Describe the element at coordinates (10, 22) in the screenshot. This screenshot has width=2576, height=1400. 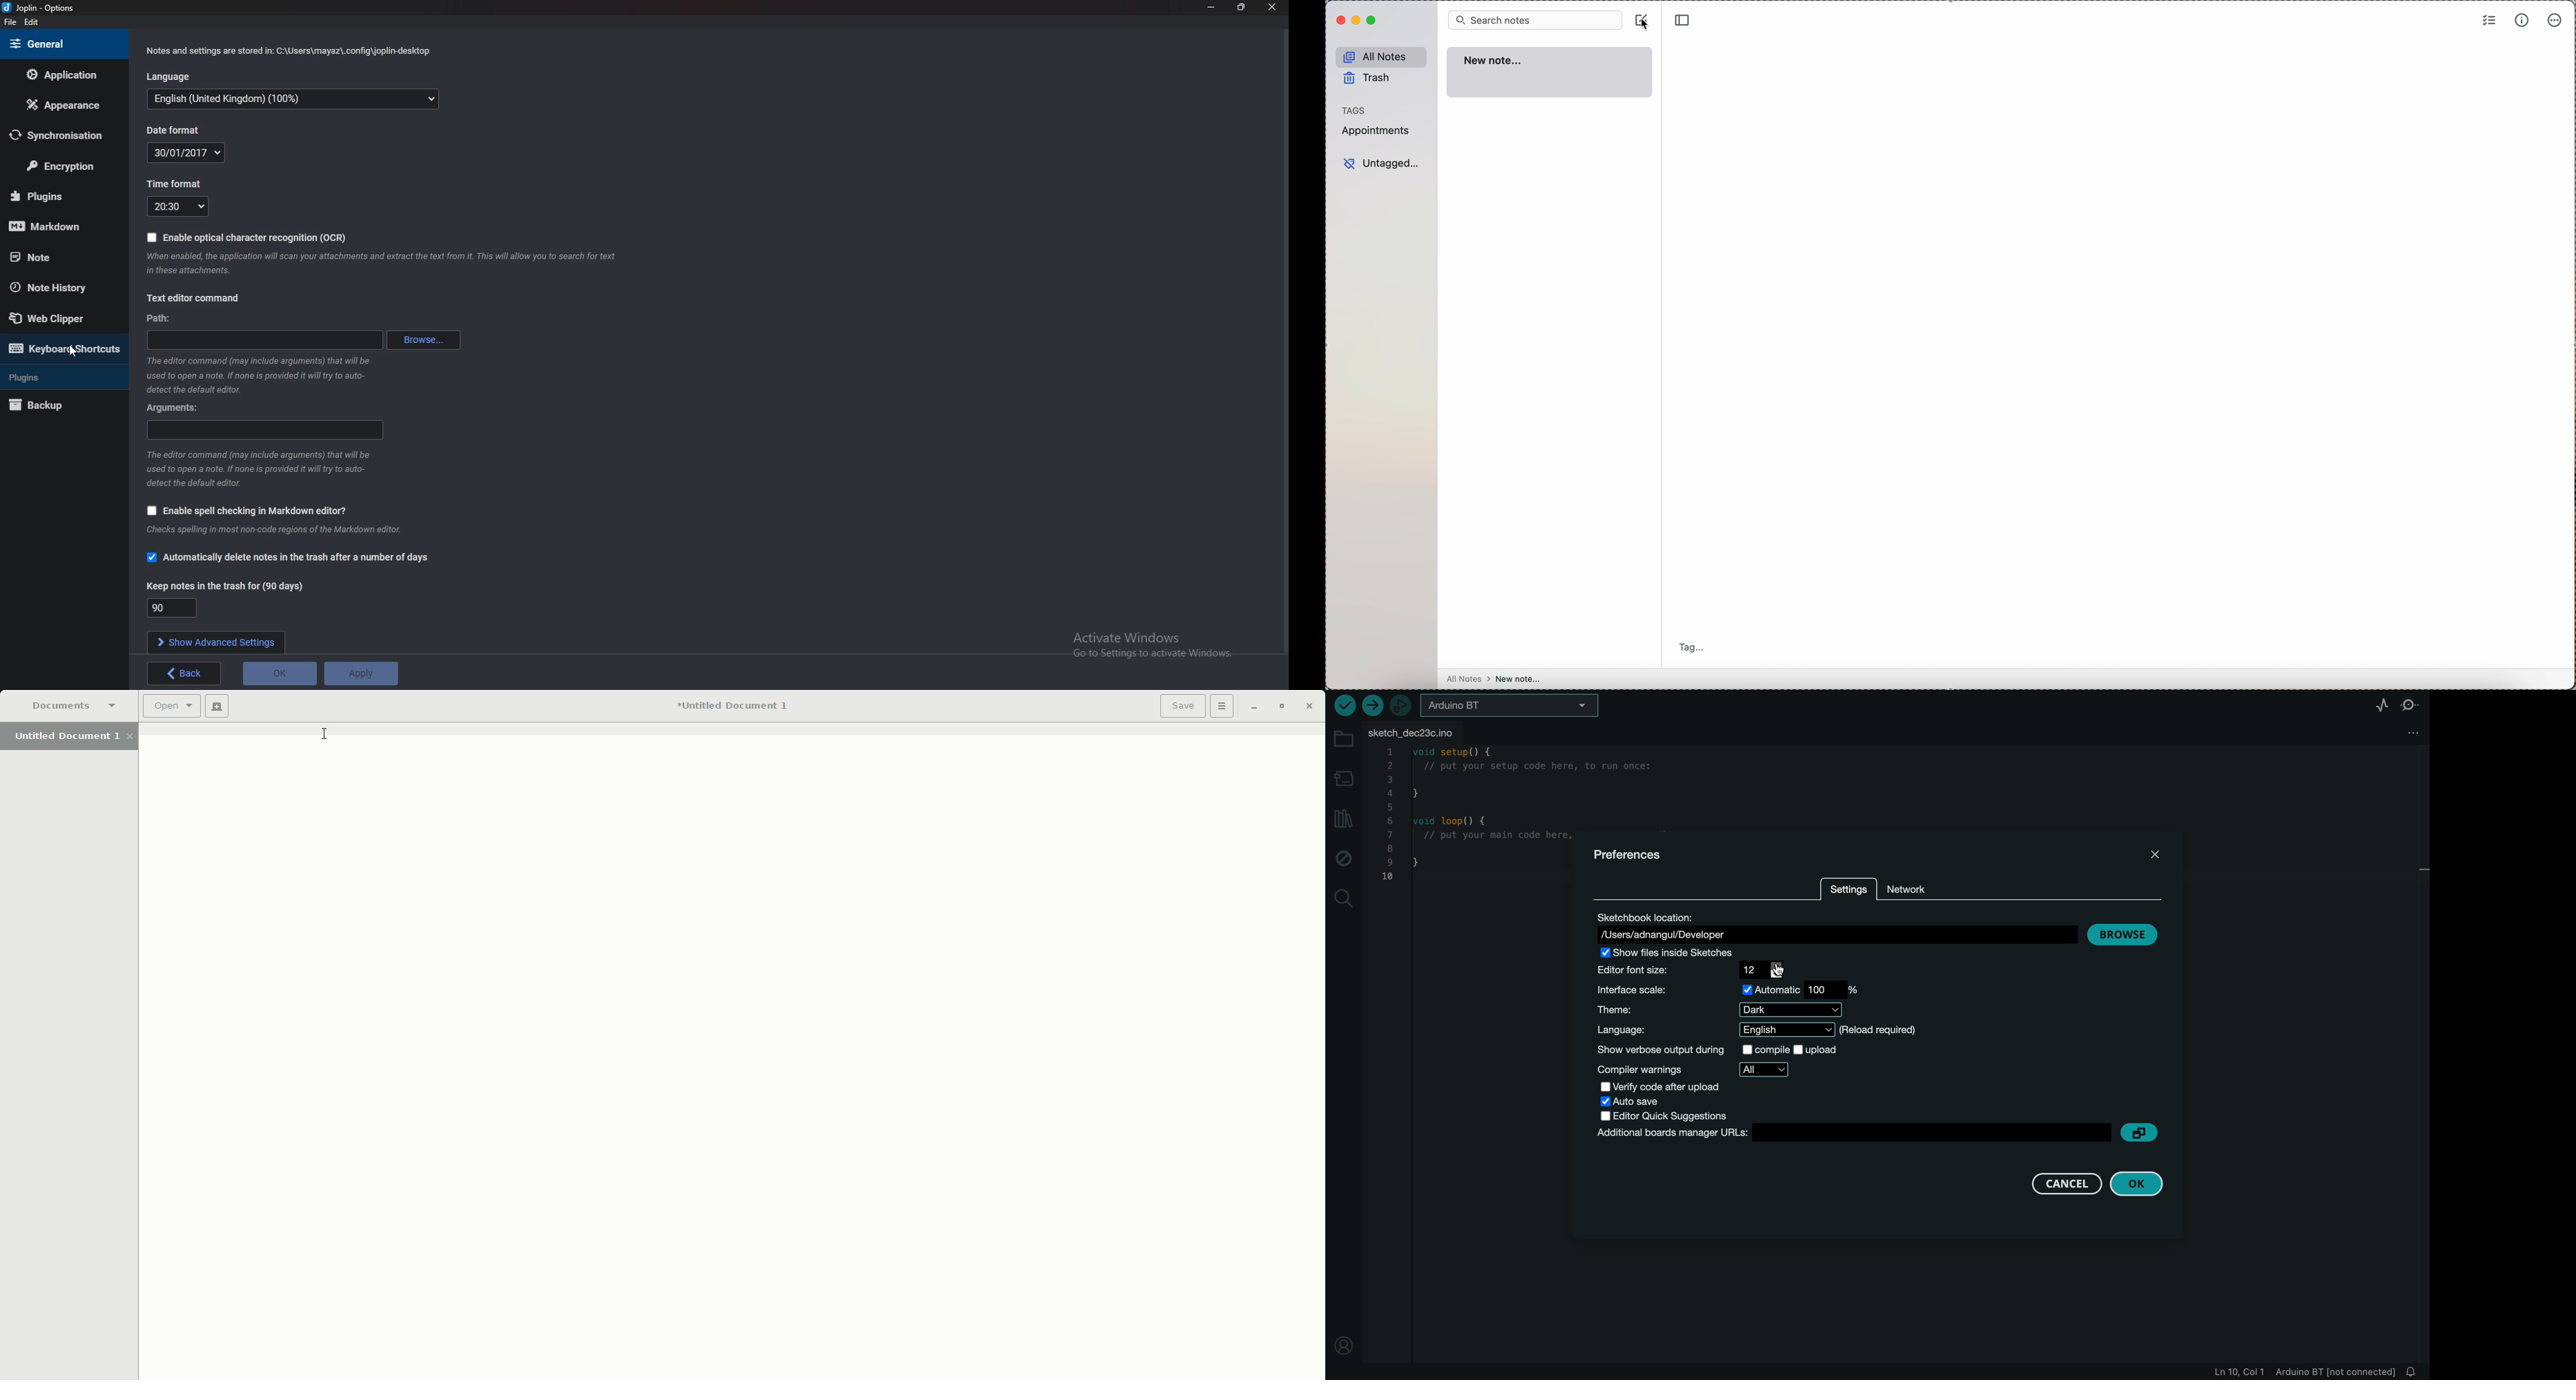
I see `File` at that location.